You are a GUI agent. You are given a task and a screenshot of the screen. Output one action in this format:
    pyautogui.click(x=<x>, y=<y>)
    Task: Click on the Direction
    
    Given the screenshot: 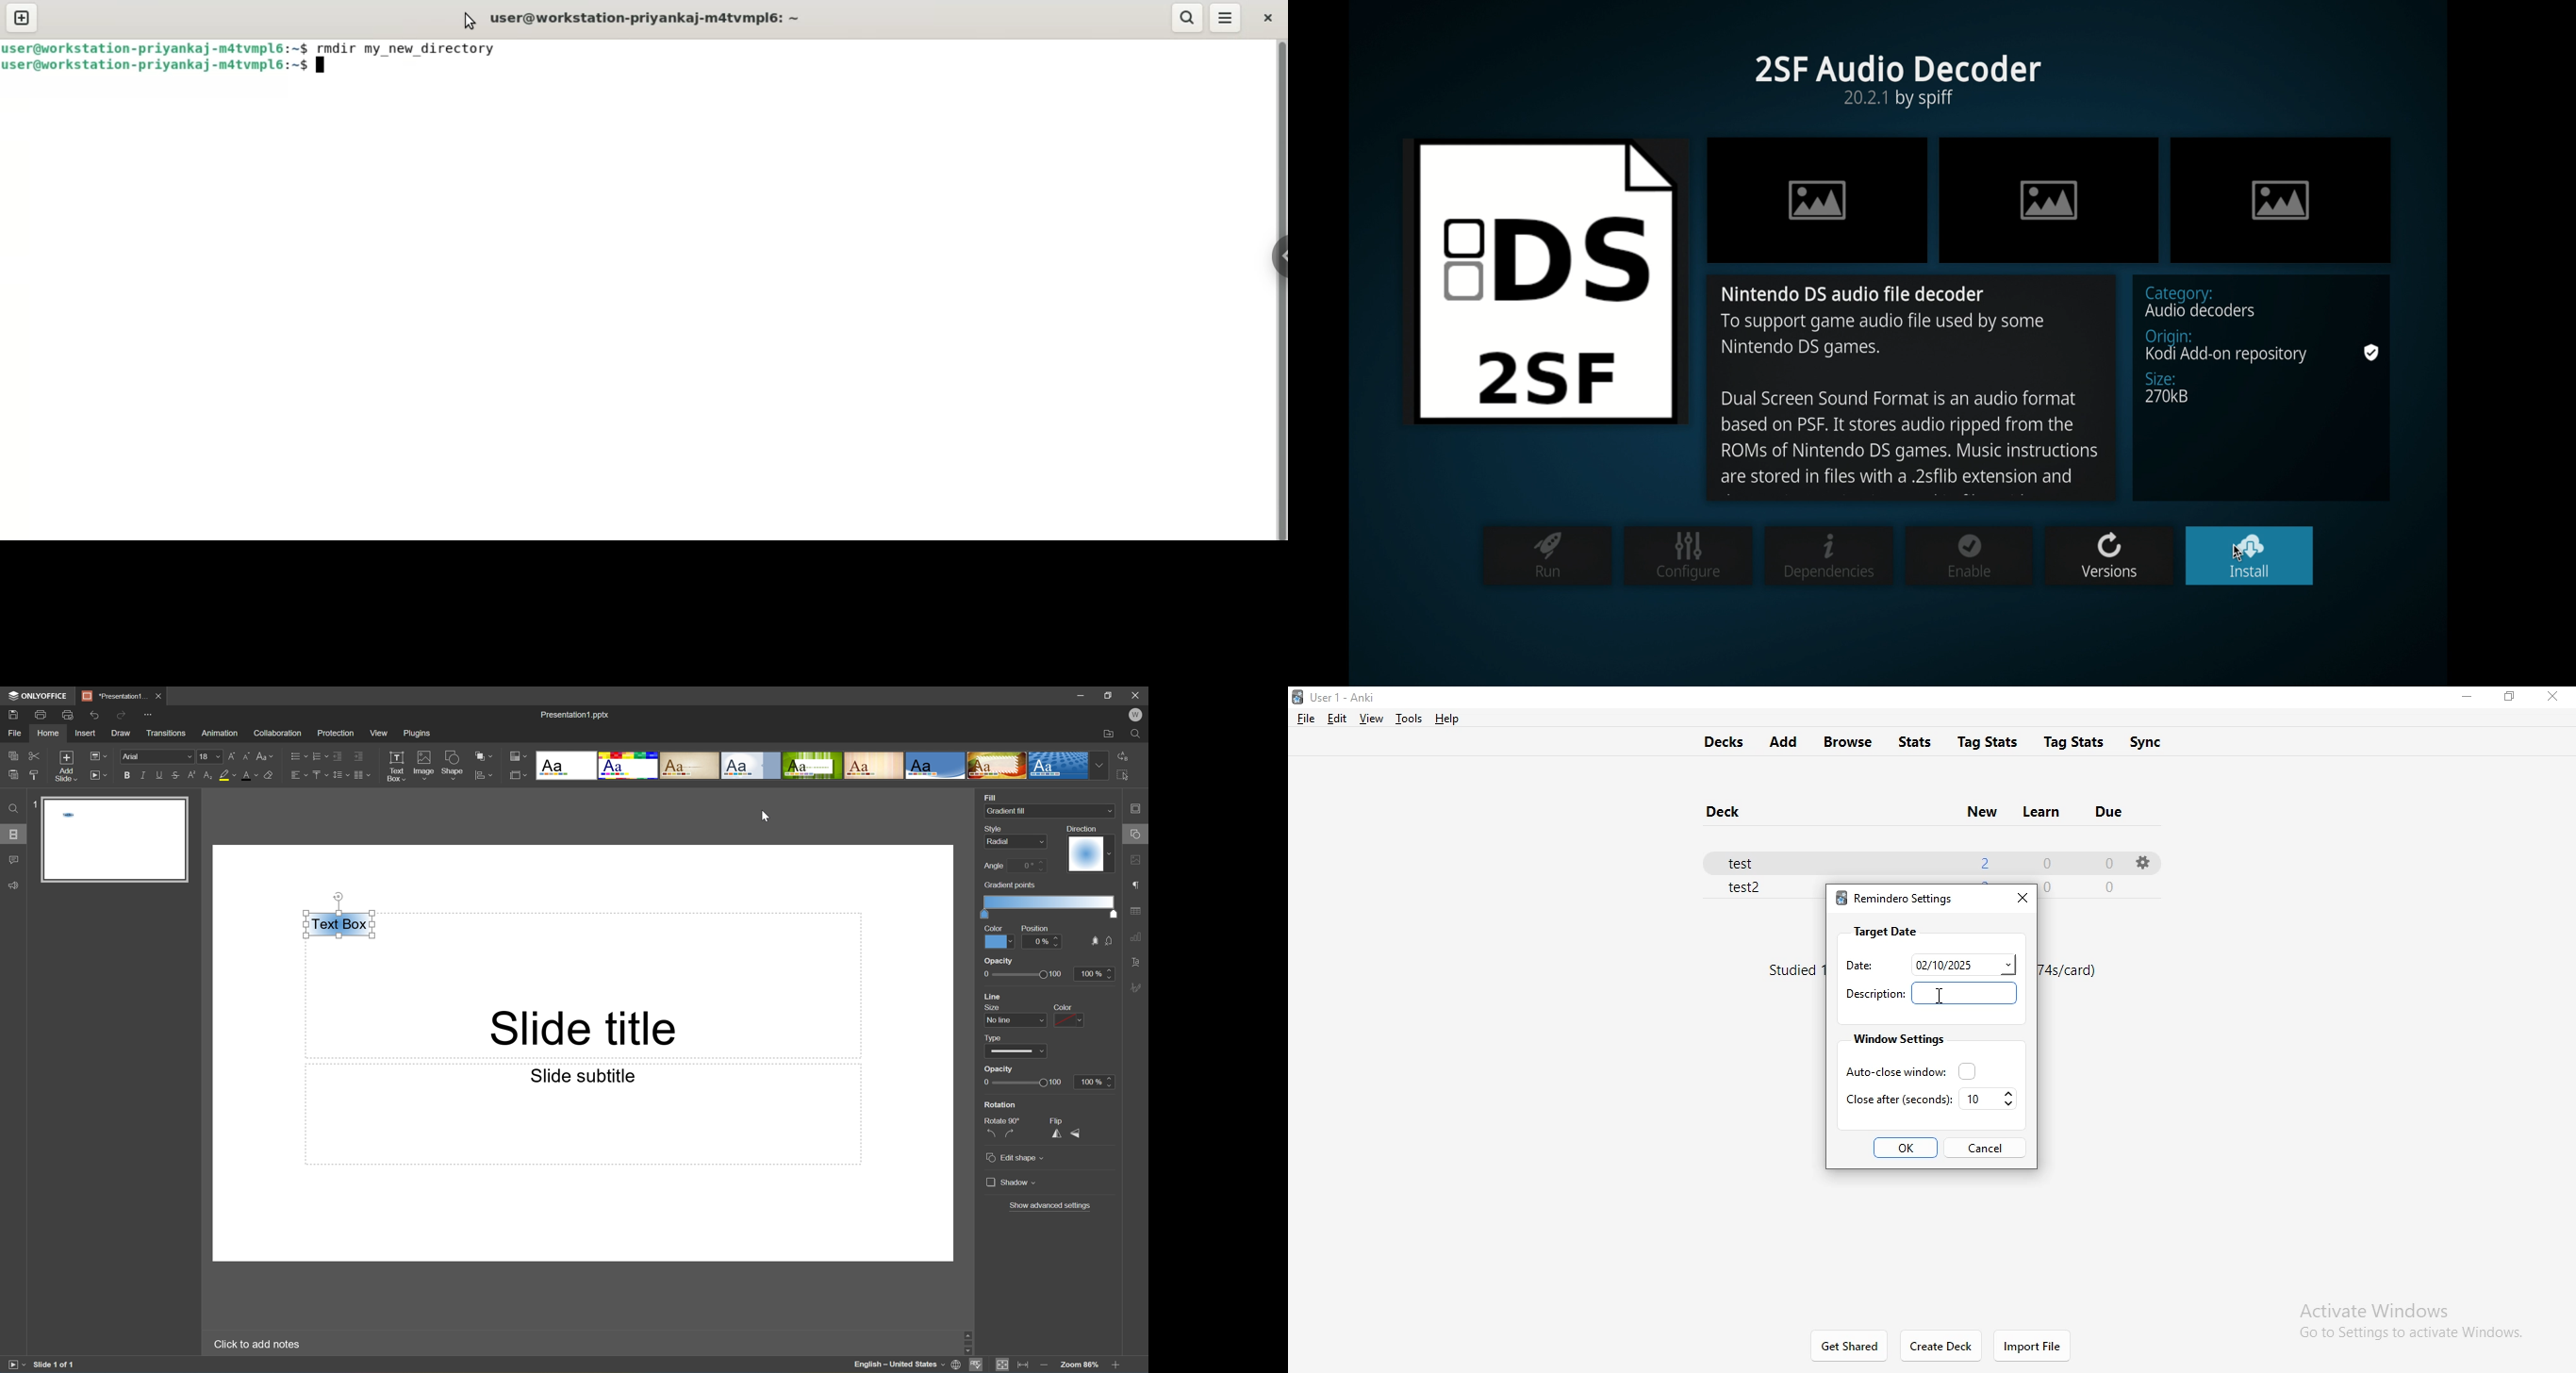 What is the action you would take?
    pyautogui.click(x=1090, y=854)
    